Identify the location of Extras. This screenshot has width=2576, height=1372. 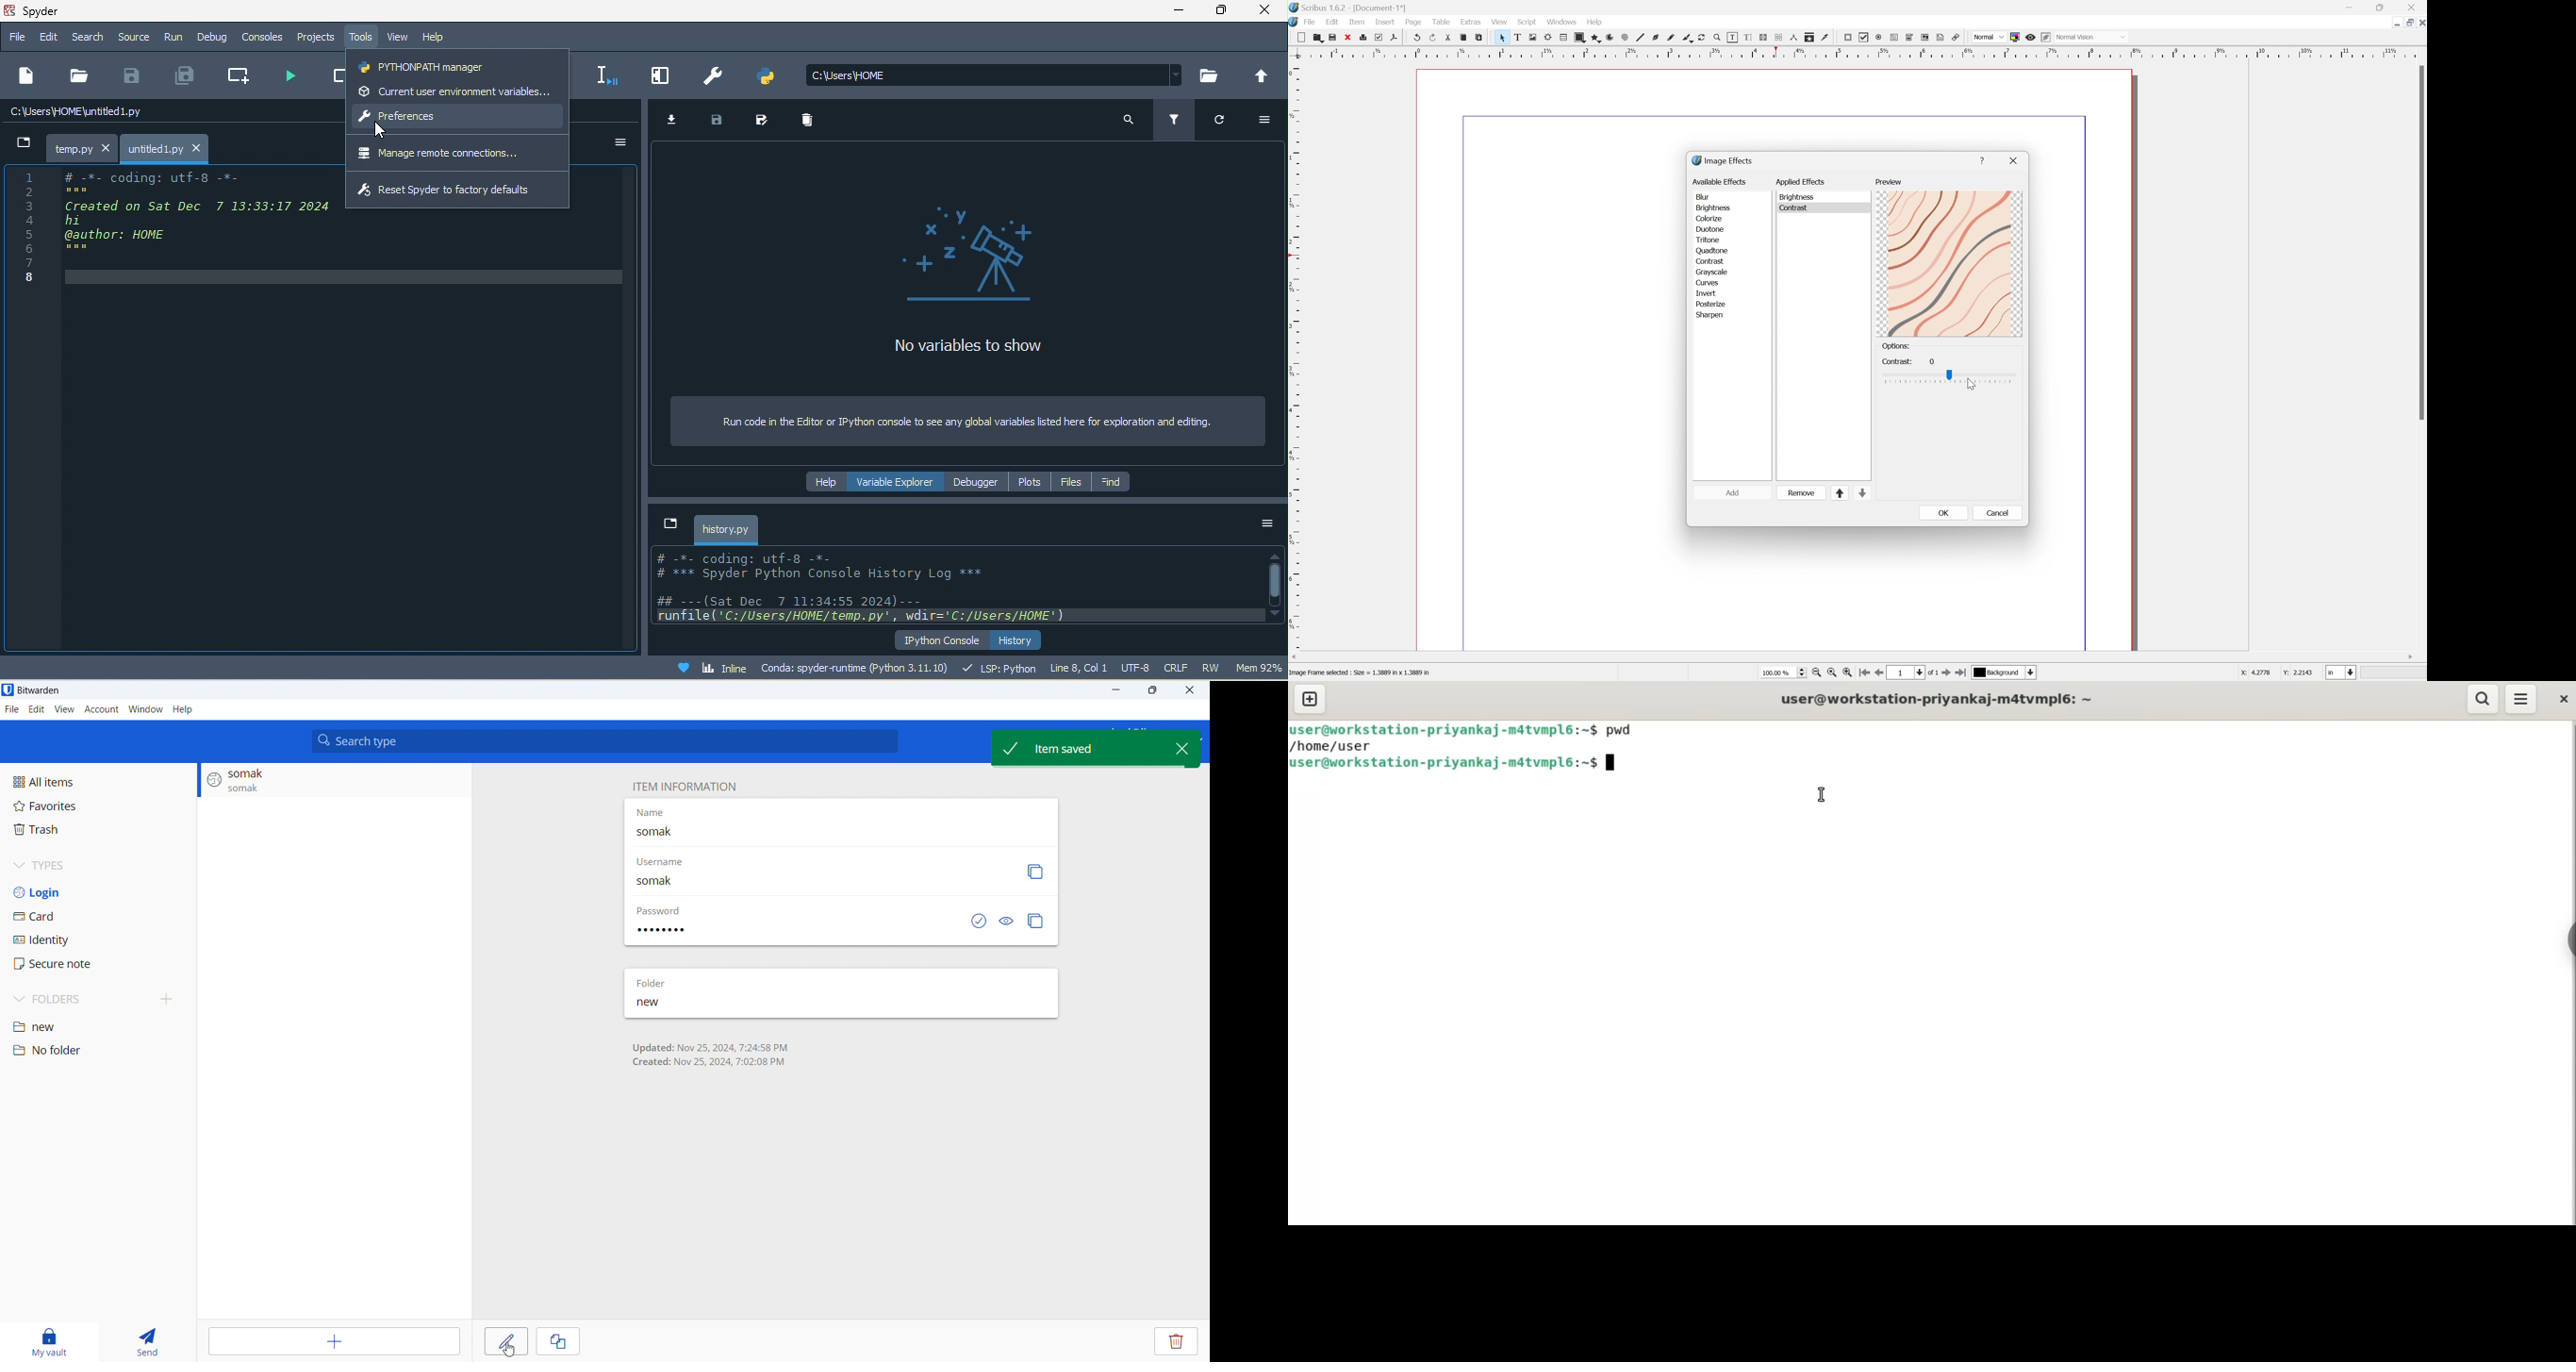
(1471, 23).